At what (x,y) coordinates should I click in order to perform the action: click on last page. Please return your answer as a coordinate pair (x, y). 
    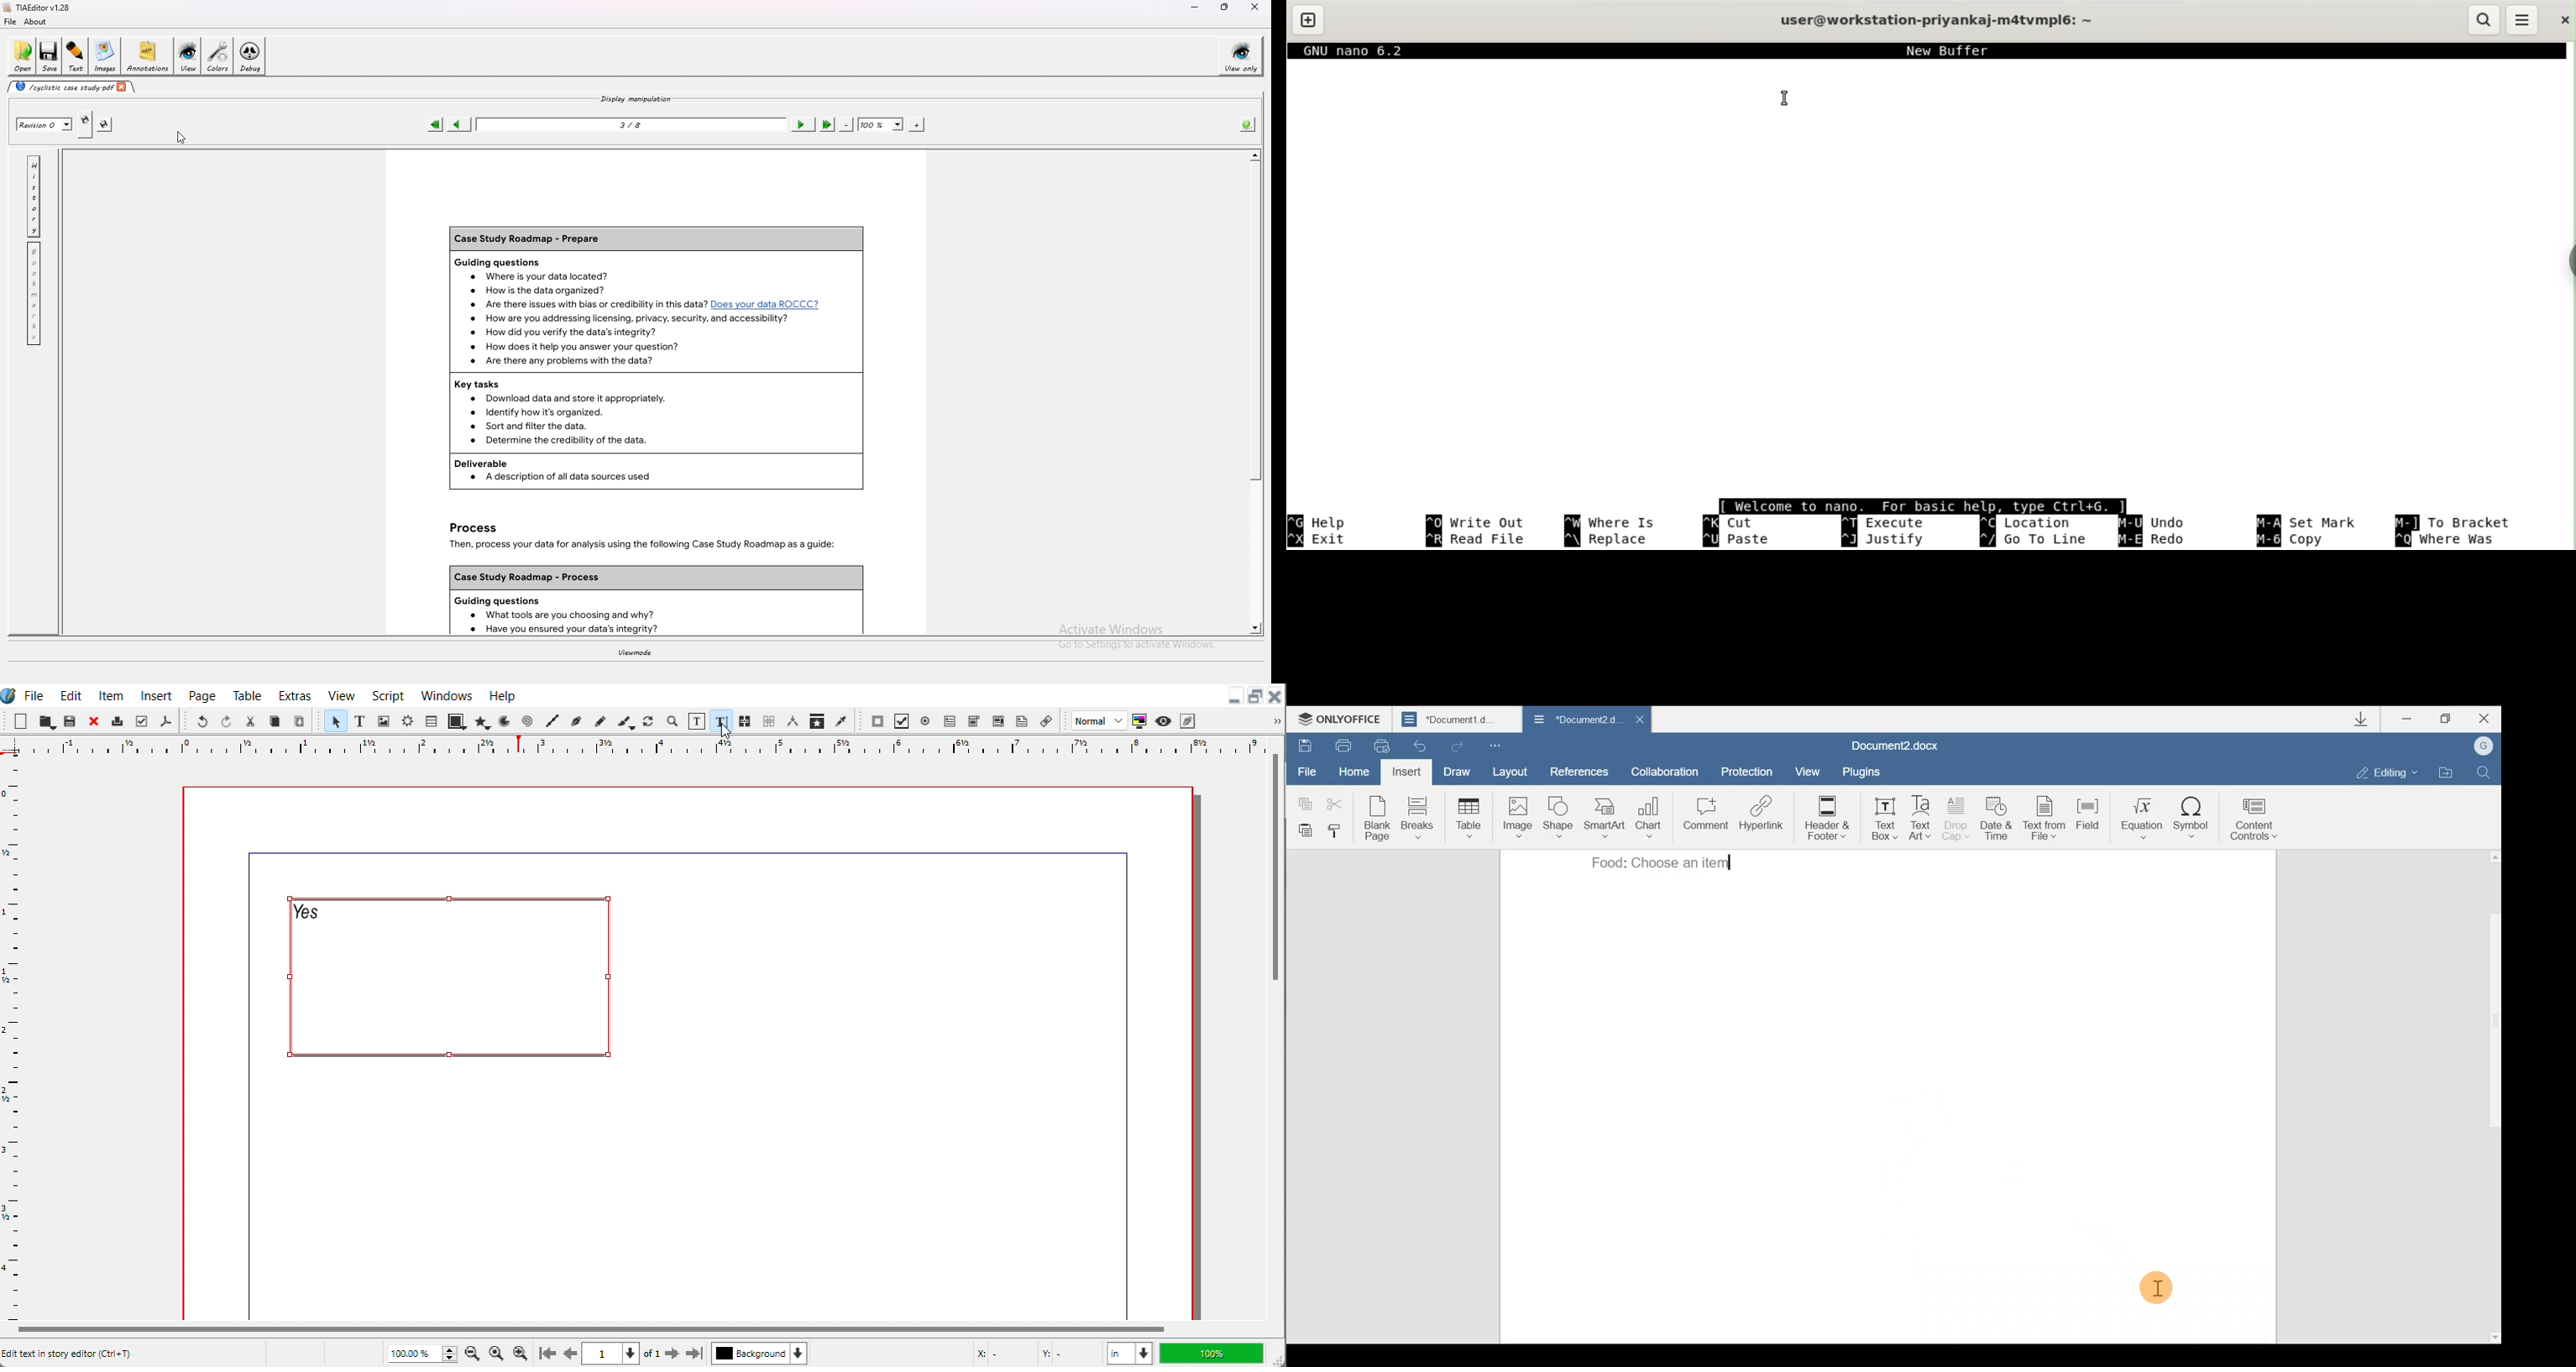
    Looking at the image, I should click on (827, 125).